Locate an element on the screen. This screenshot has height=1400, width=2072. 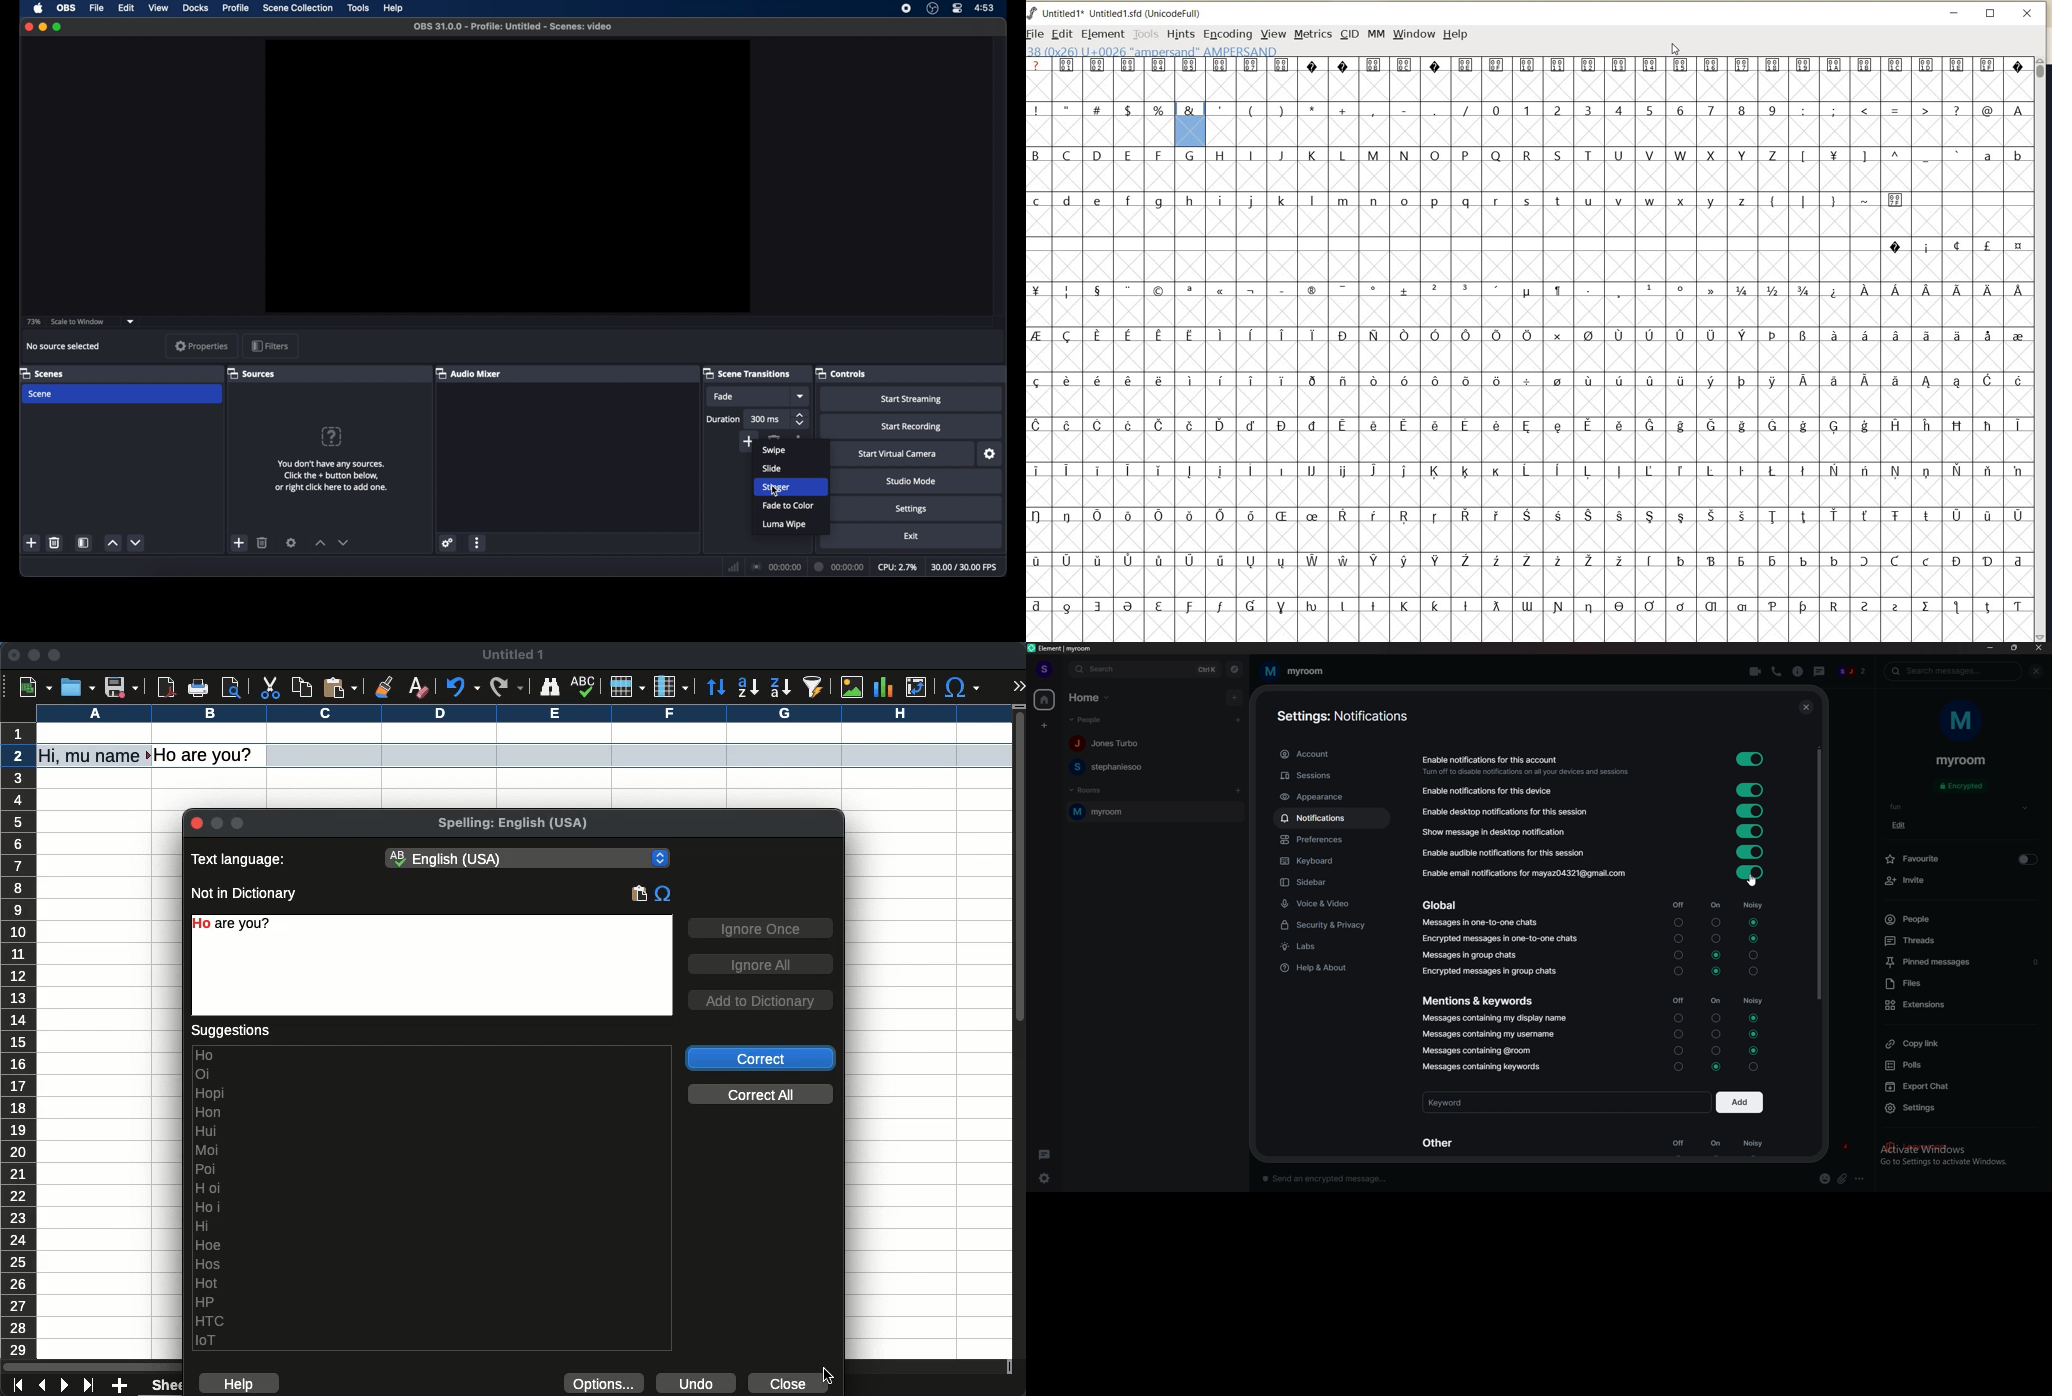
text language is located at coordinates (241, 858).